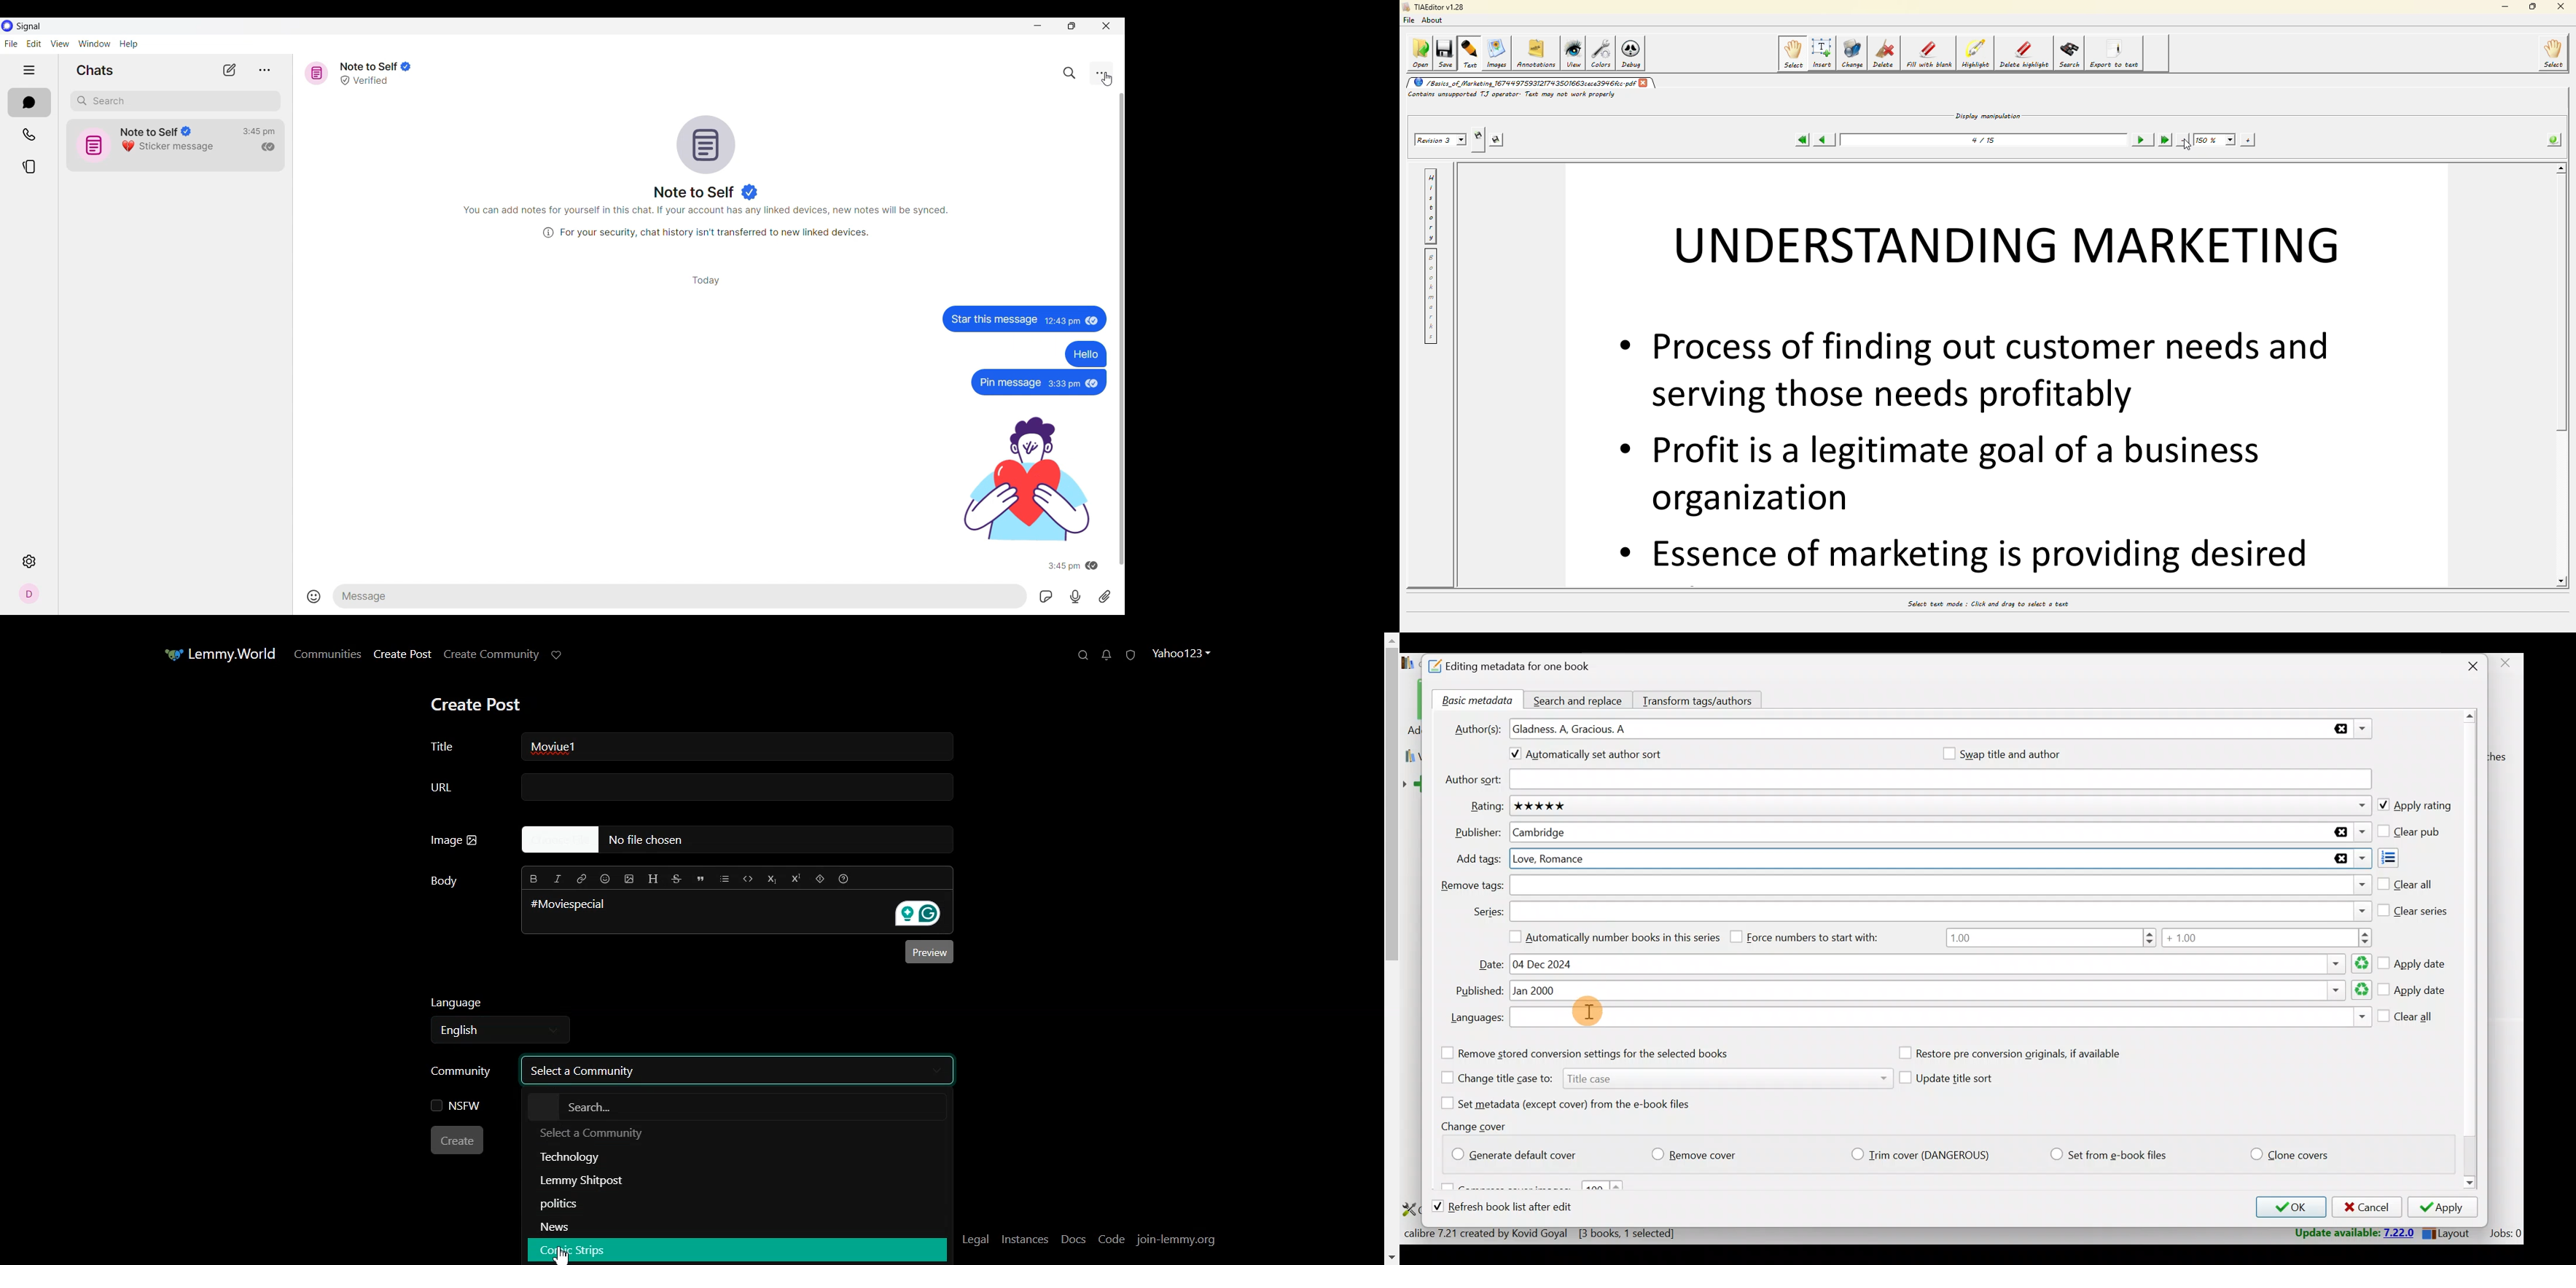 The height and width of the screenshot is (1288, 2576). I want to click on Apply date, so click(2414, 960).